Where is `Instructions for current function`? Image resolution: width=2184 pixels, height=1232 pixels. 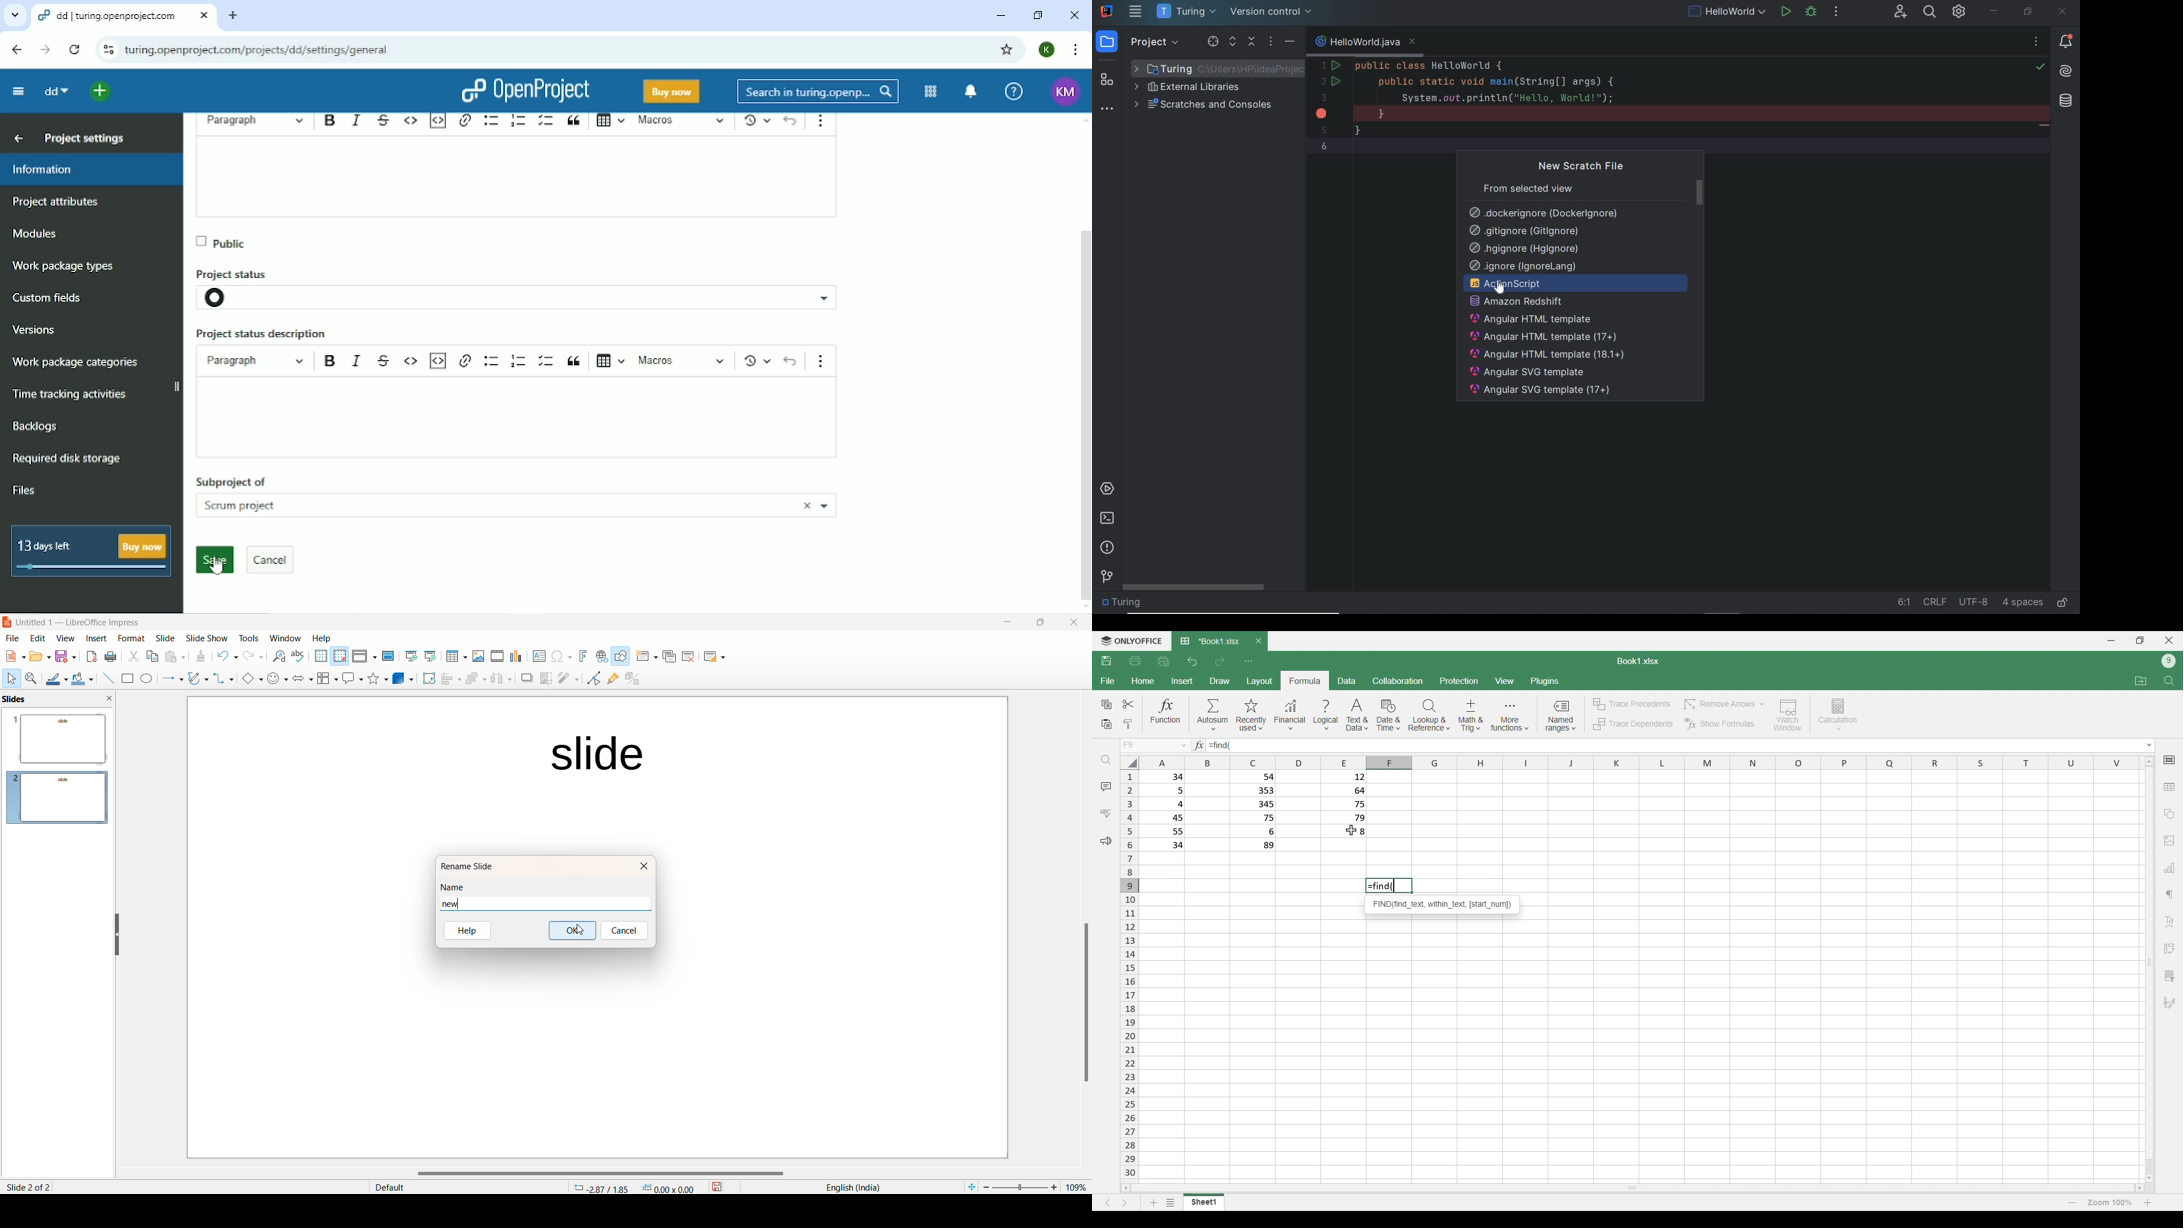 Instructions for current function is located at coordinates (1443, 904).